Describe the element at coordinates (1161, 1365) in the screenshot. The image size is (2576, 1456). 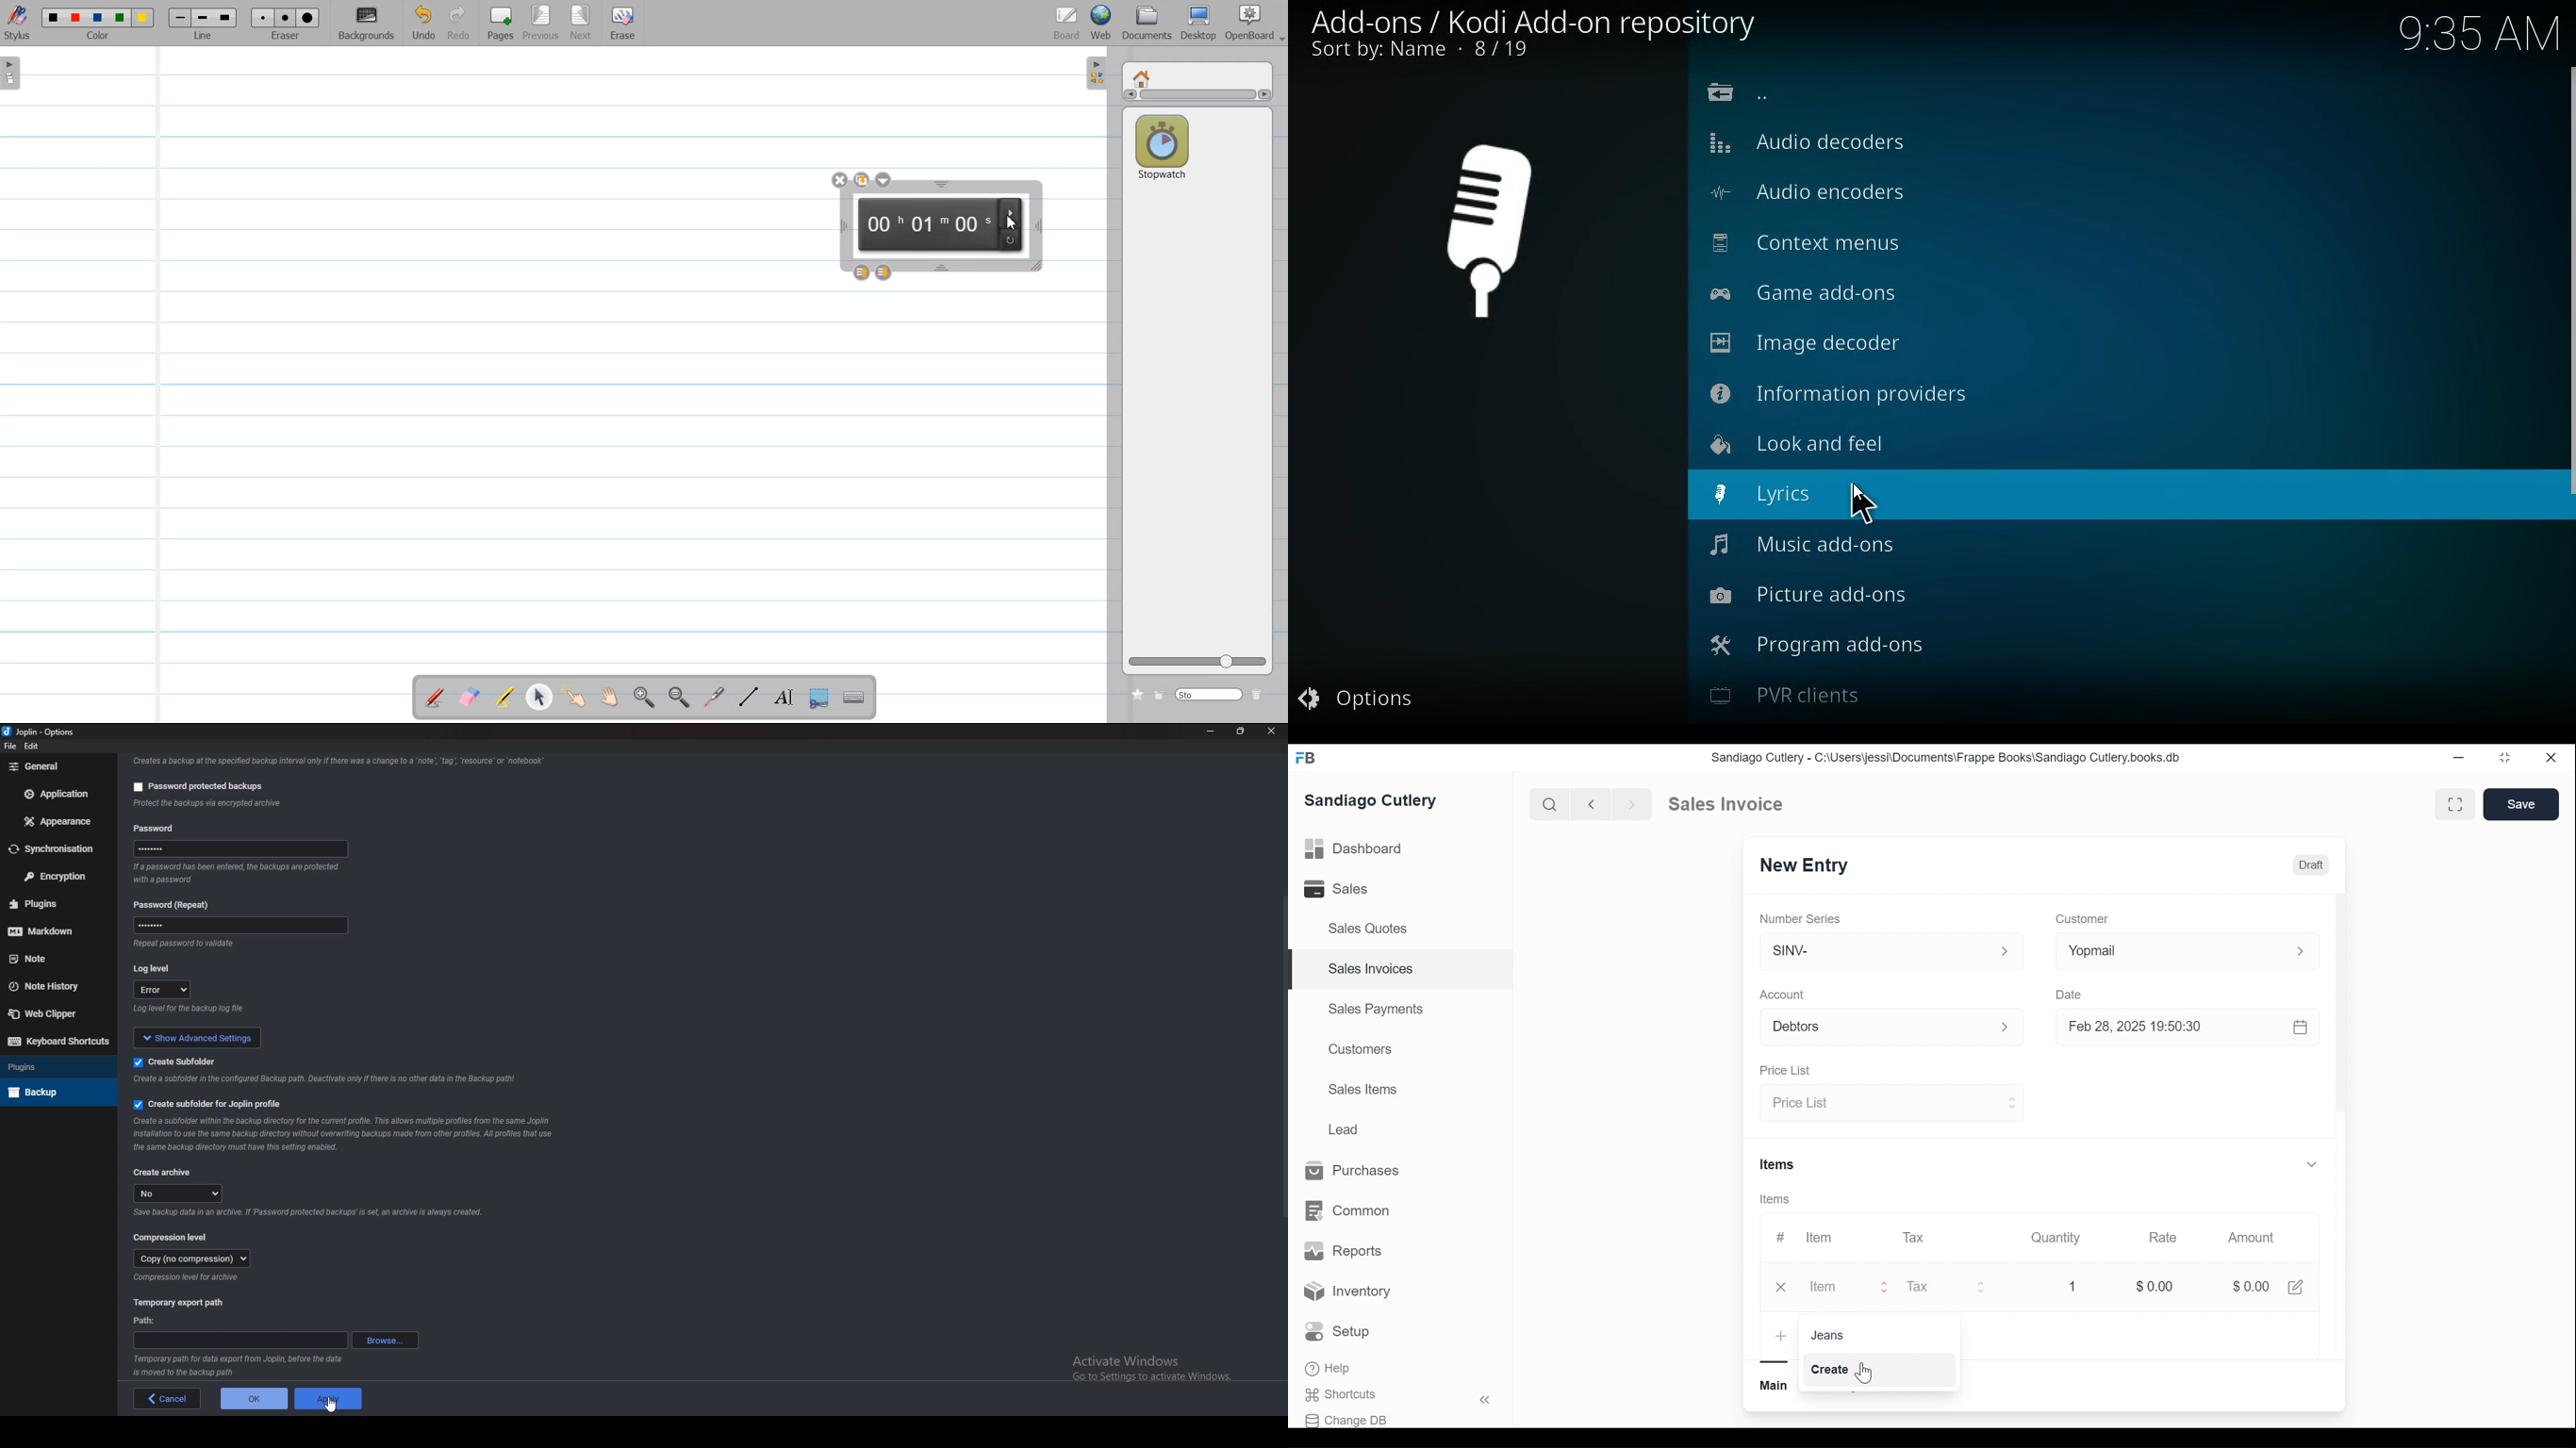
I see `activate windows` at that location.